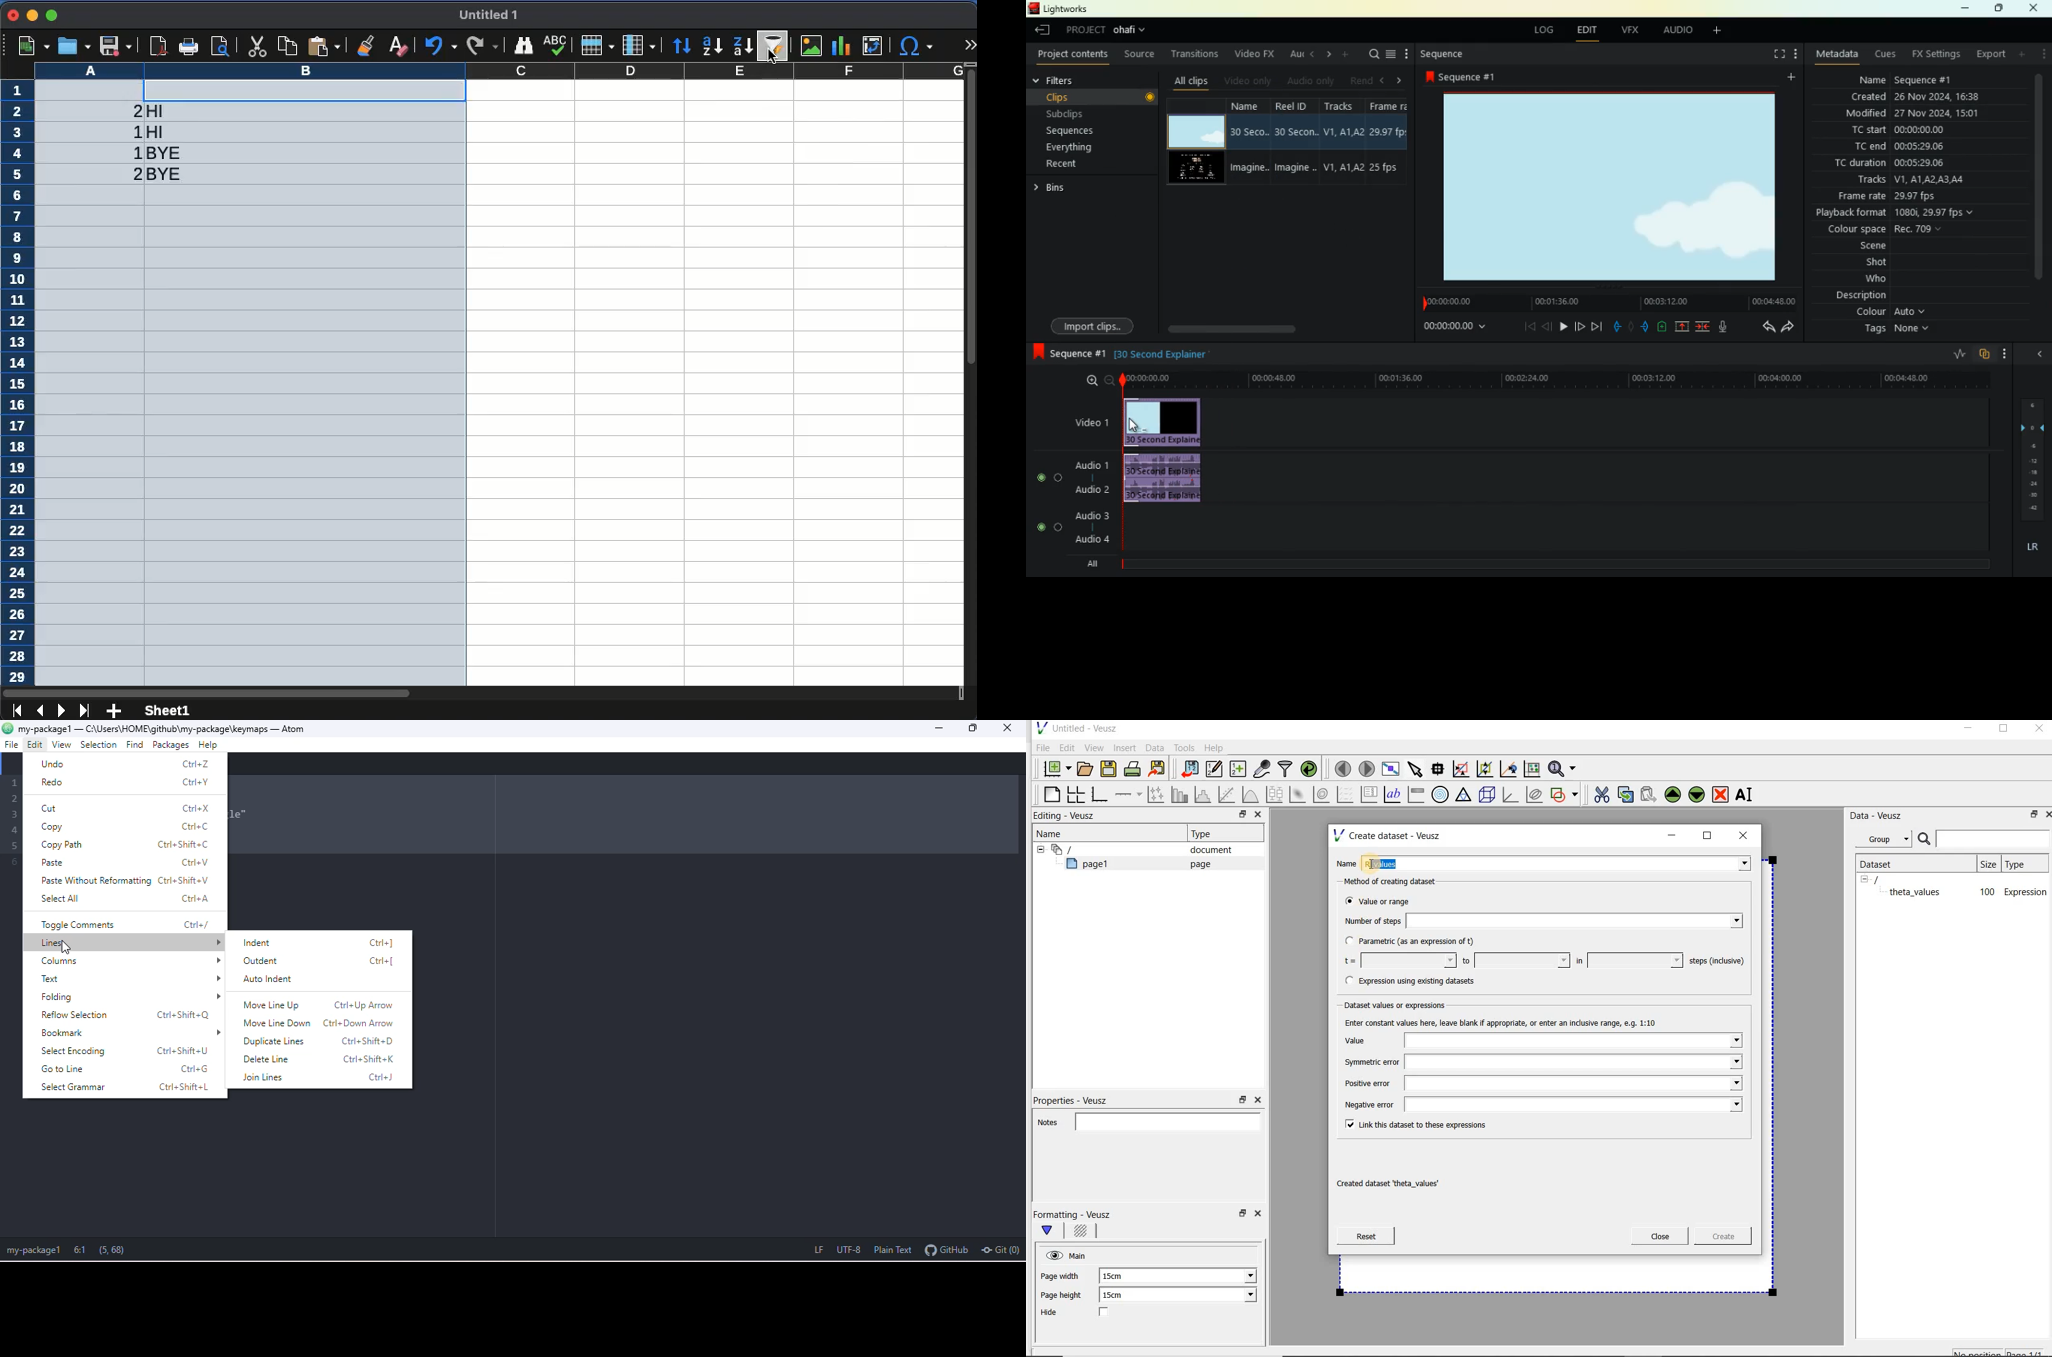 Image resolution: width=2072 pixels, height=1372 pixels. What do you see at coordinates (17, 383) in the screenshot?
I see `row` at bounding box center [17, 383].